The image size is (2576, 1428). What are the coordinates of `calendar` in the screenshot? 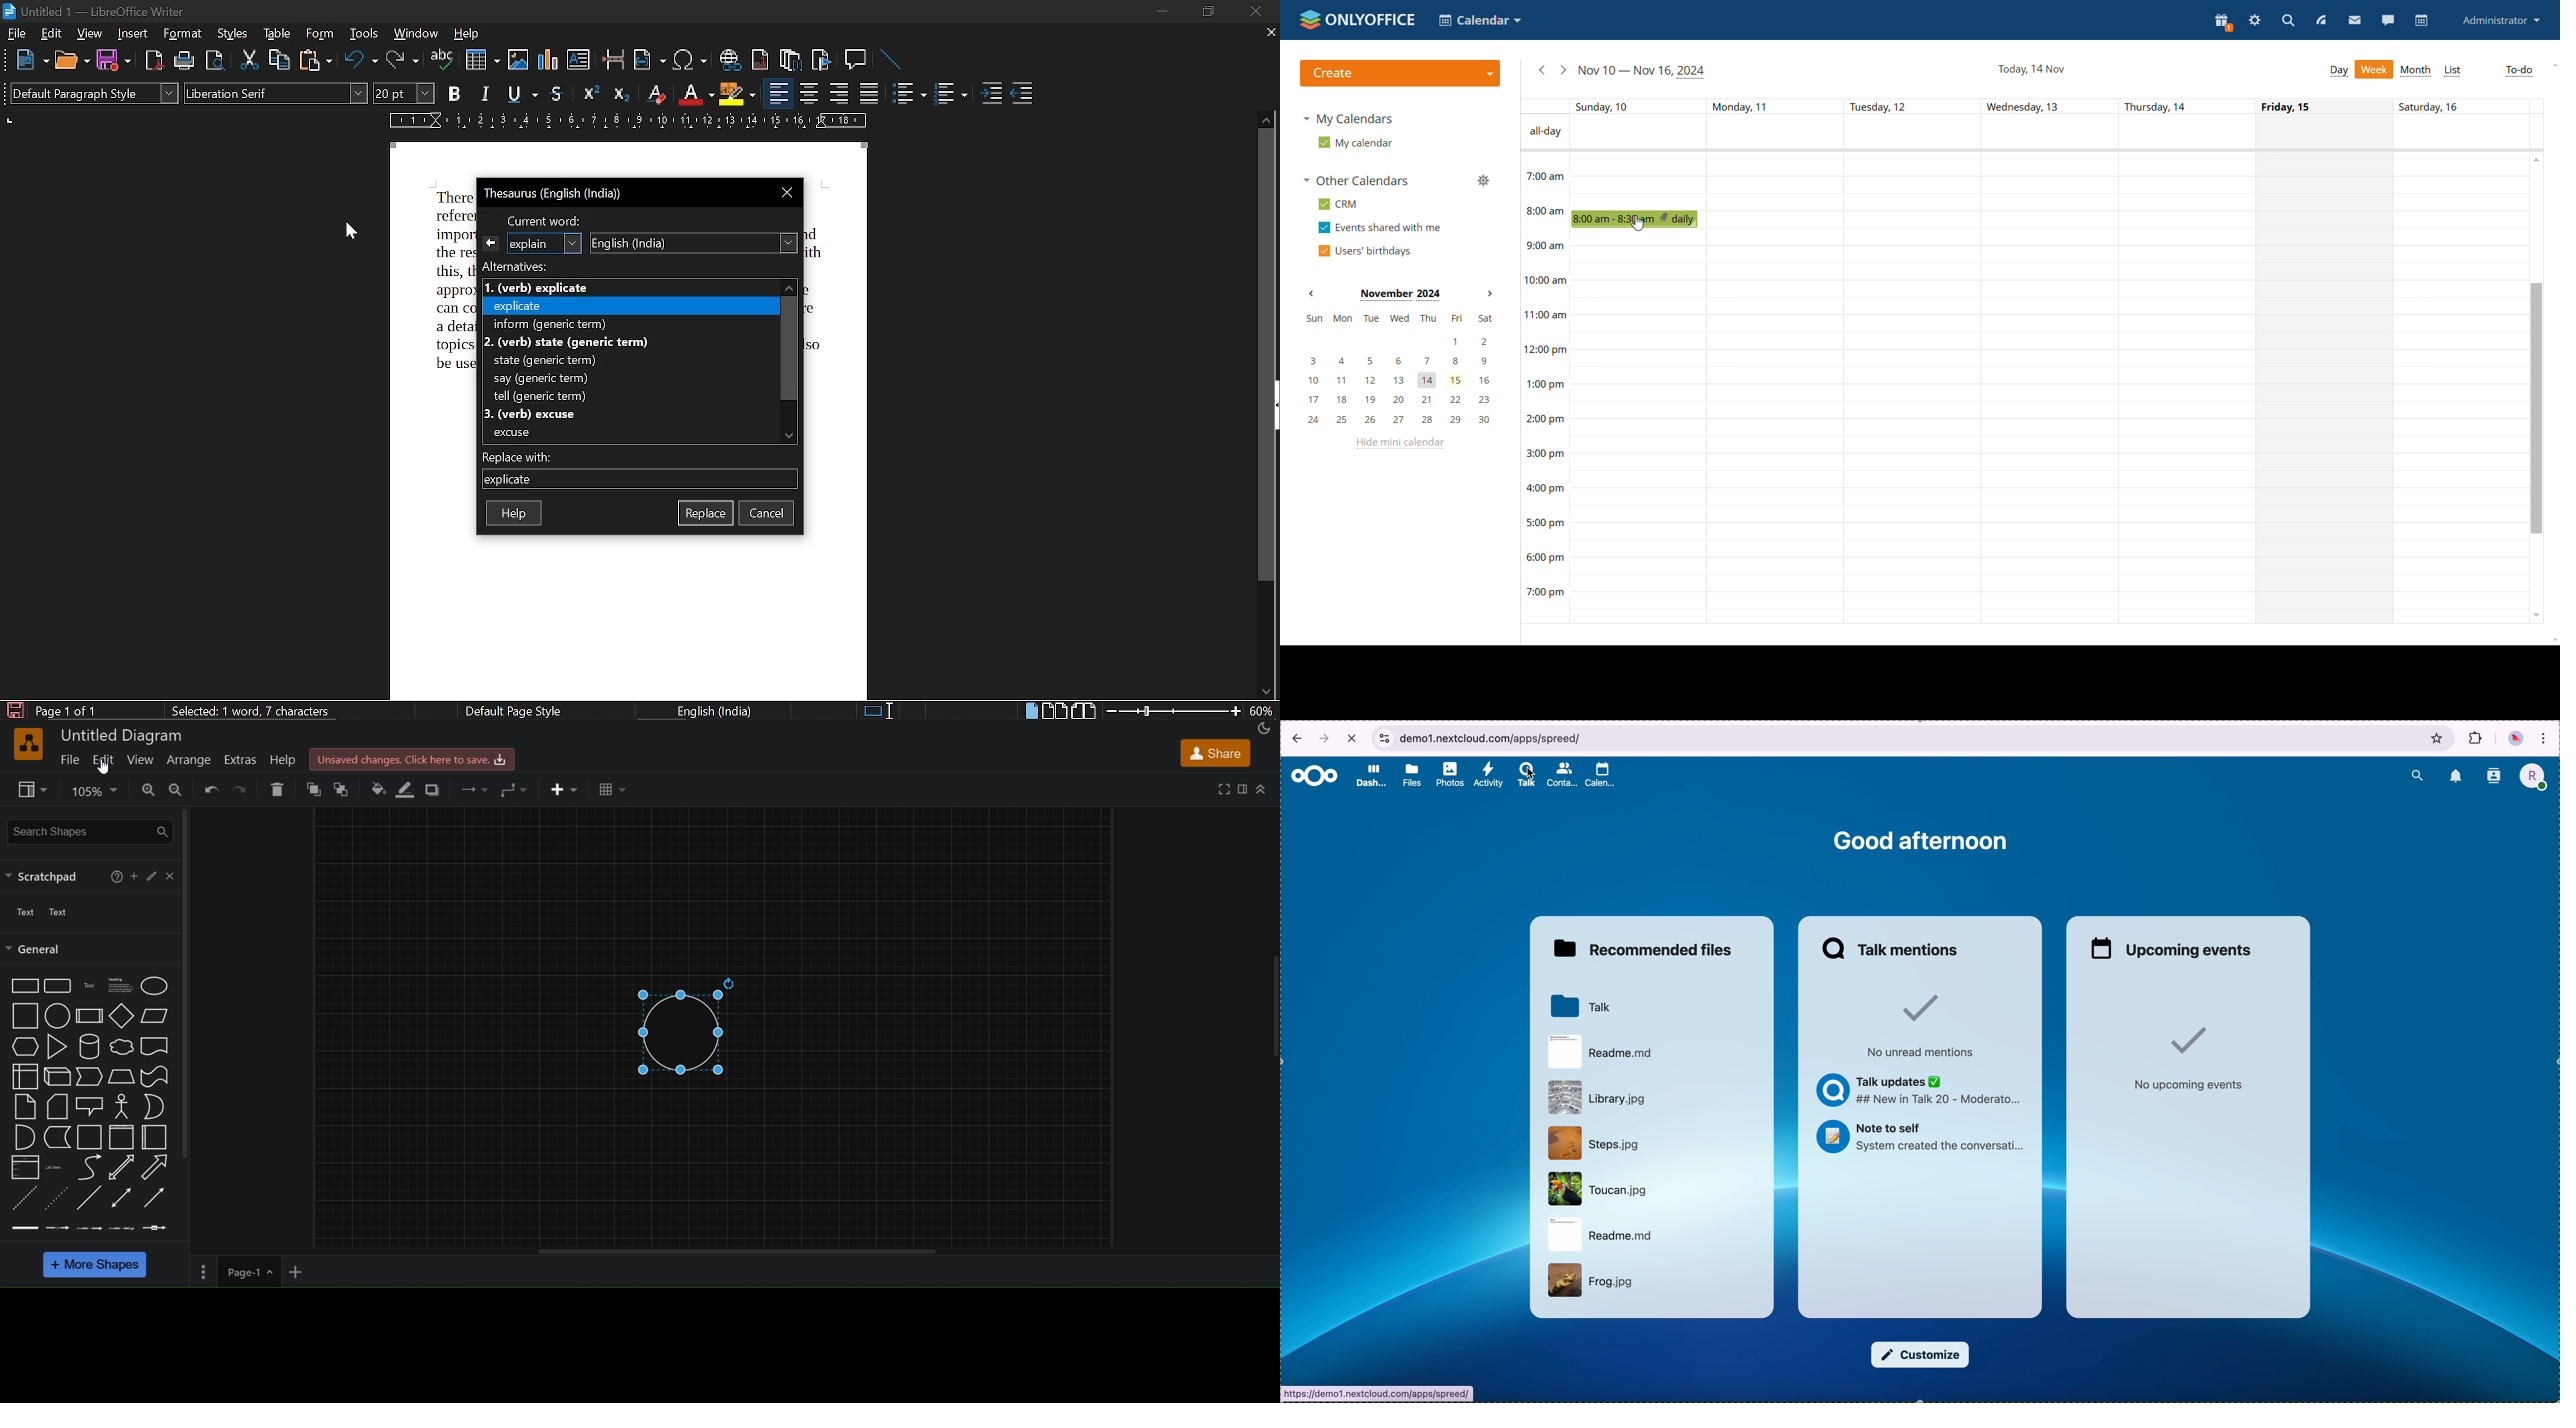 It's located at (1605, 776).